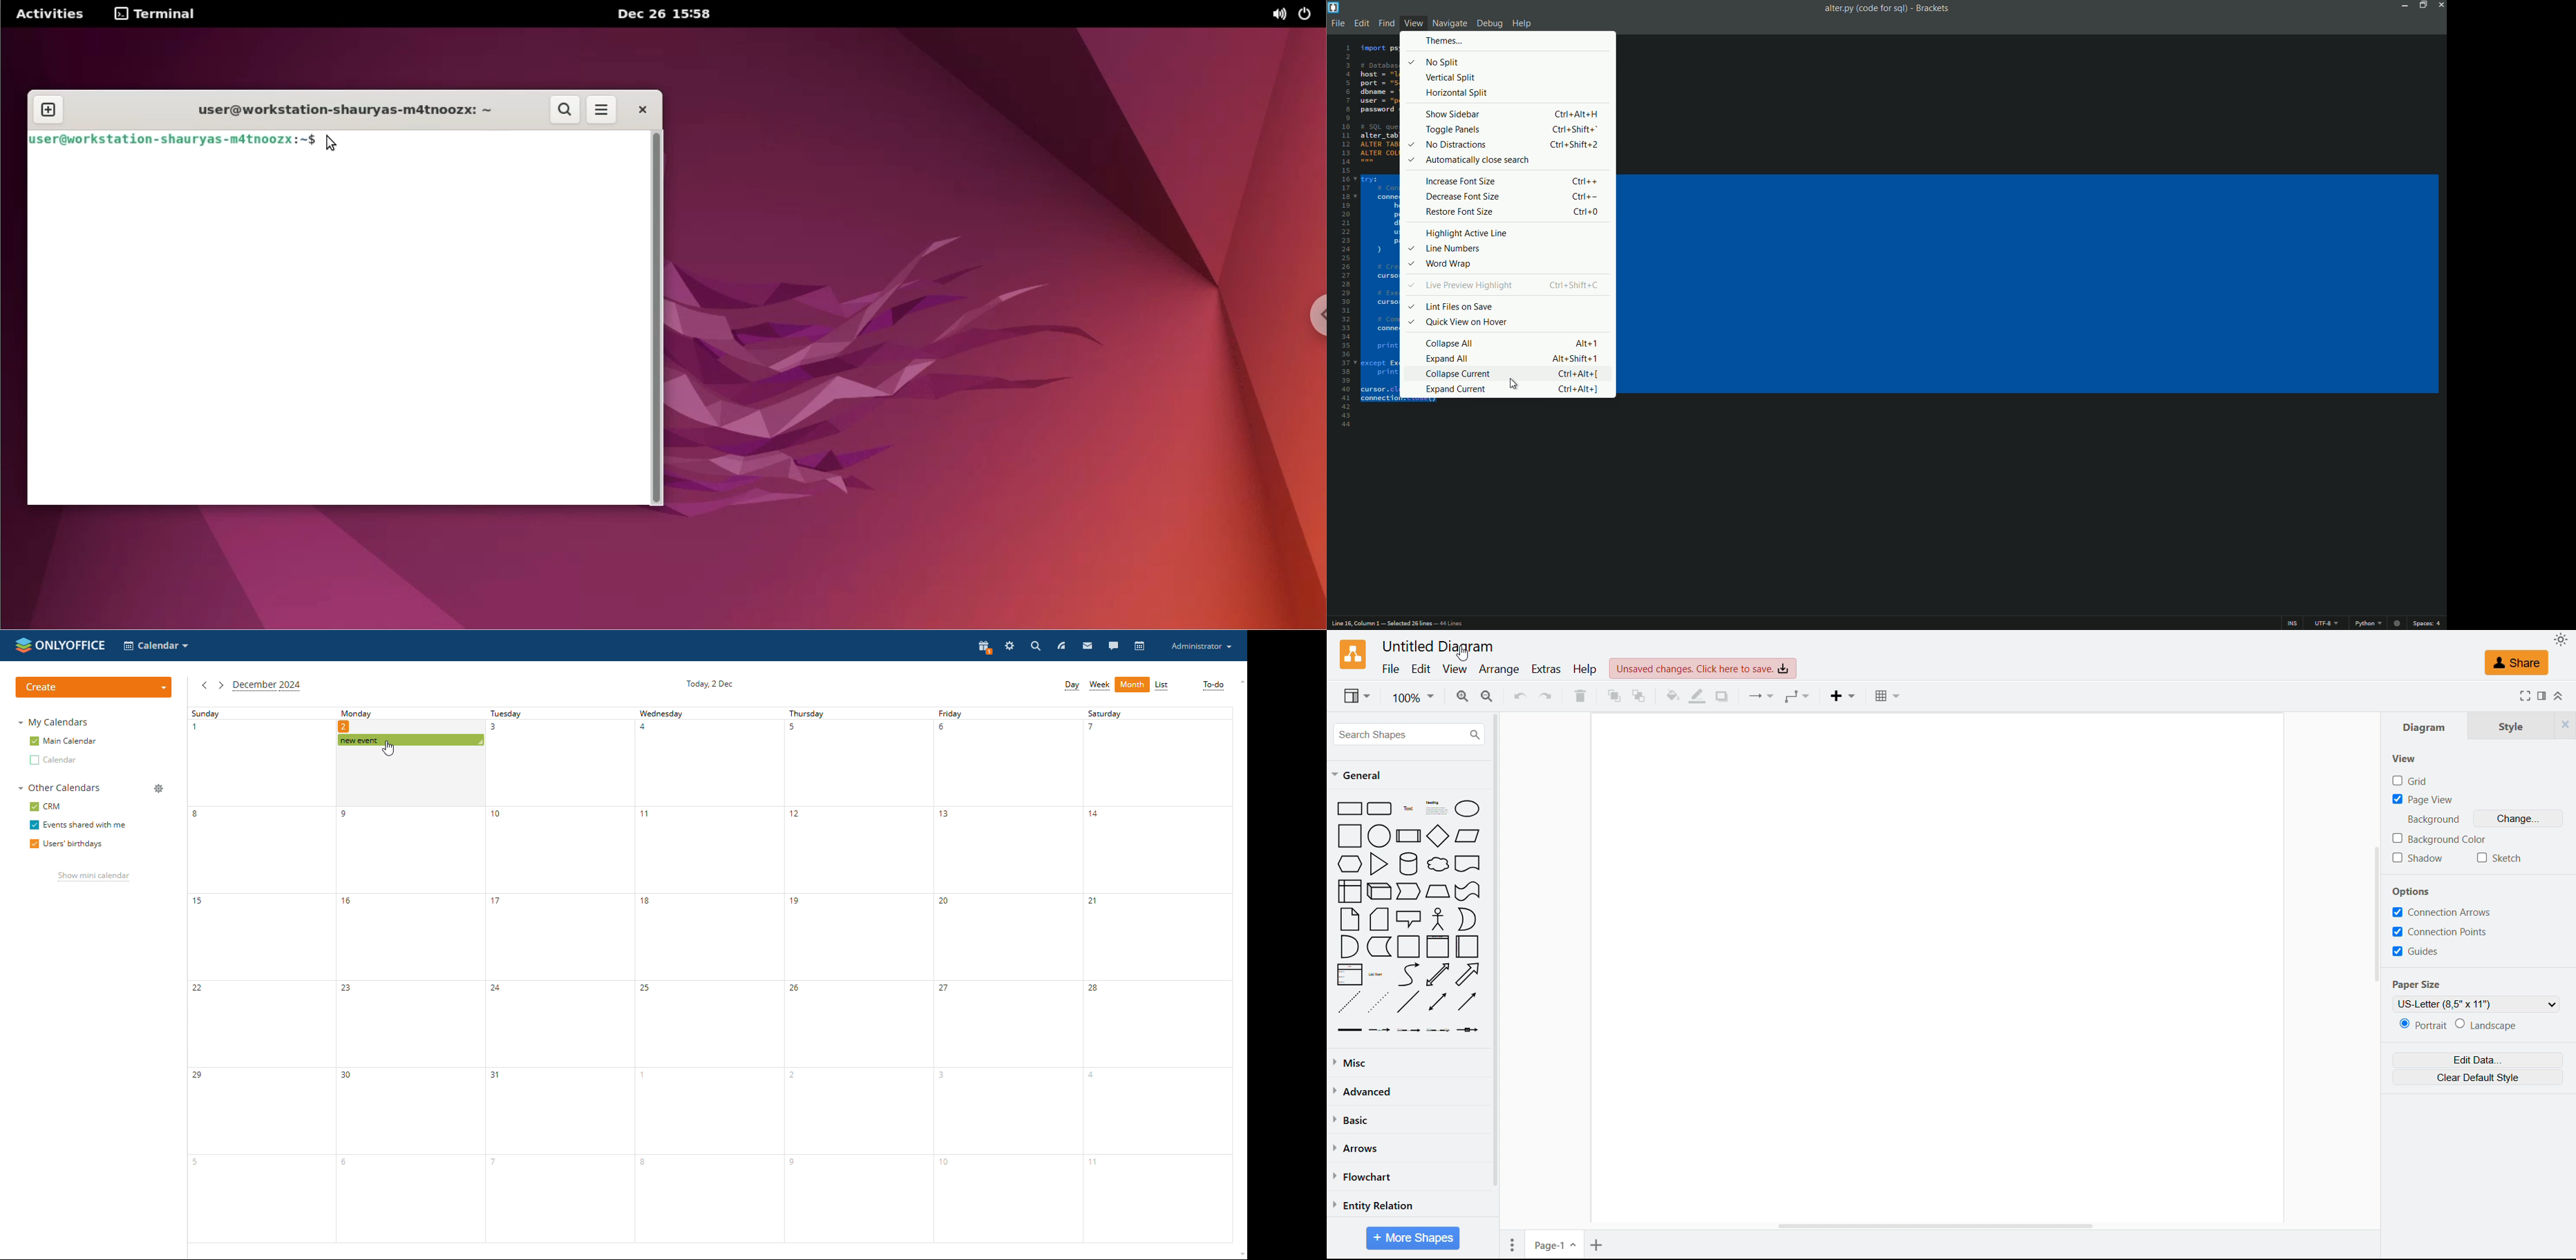 The image size is (2576, 1260). What do you see at coordinates (1451, 130) in the screenshot?
I see `toggle panels` at bounding box center [1451, 130].